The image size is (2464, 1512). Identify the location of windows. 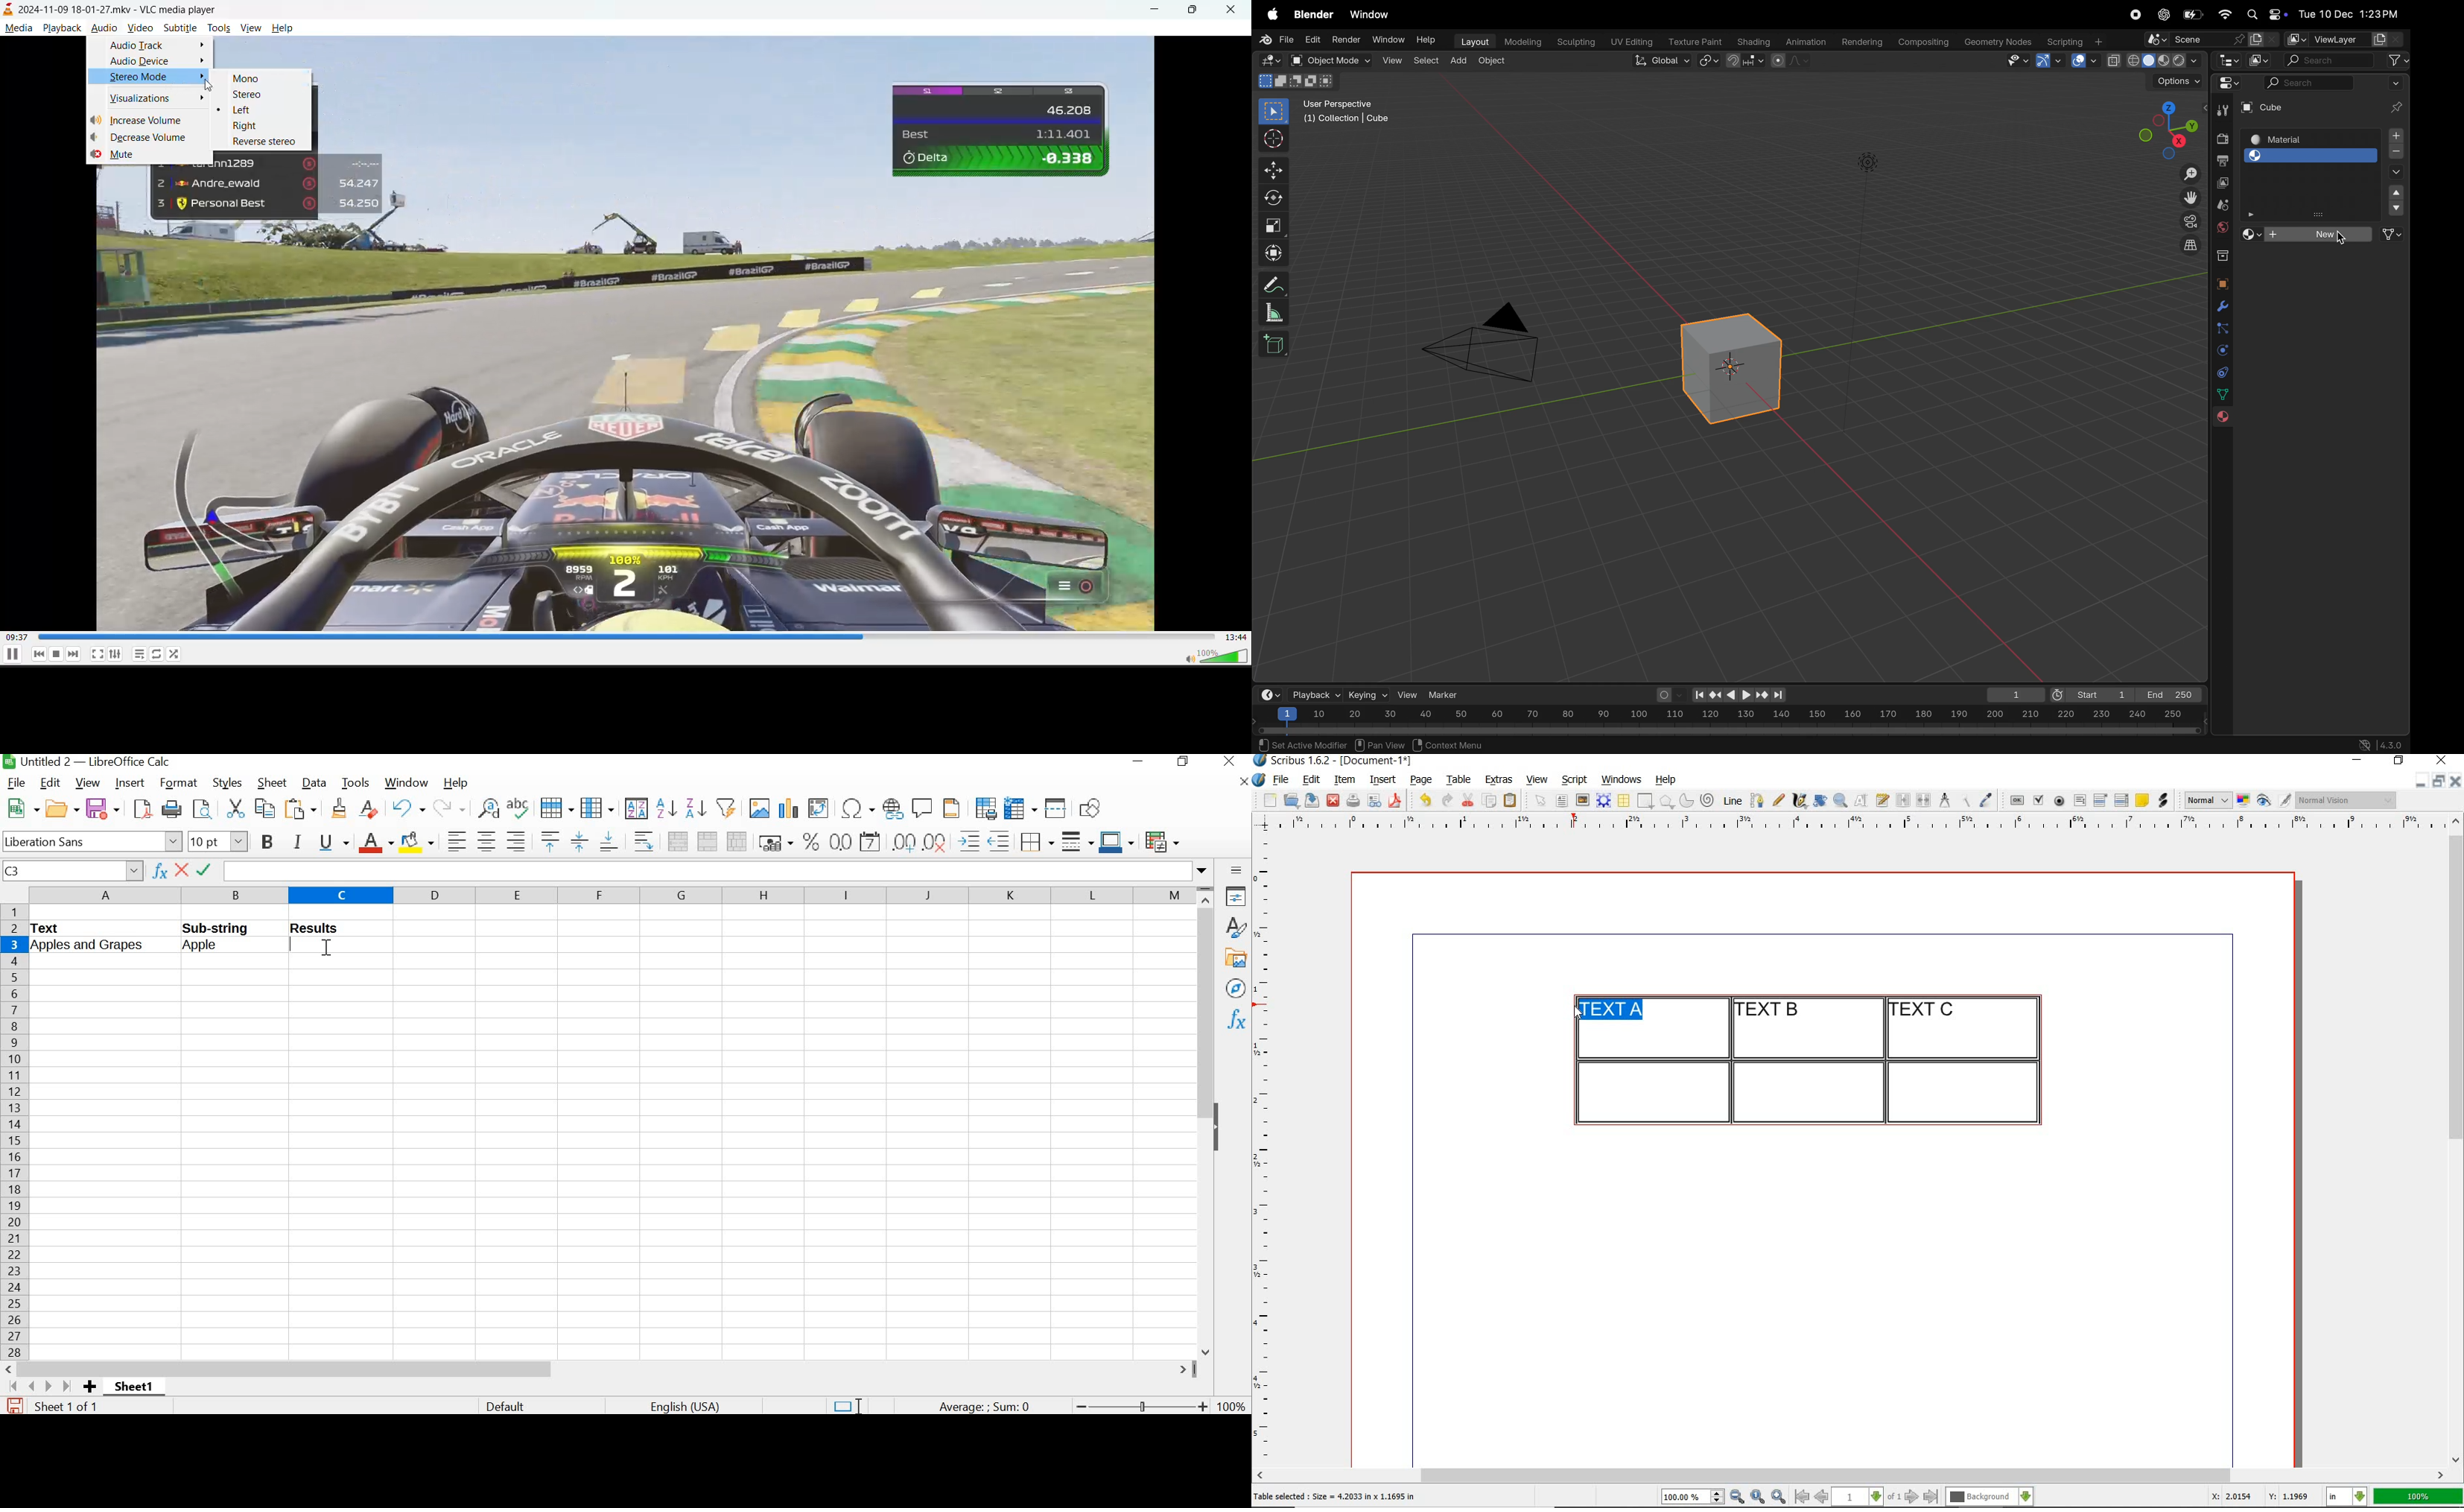
(1622, 780).